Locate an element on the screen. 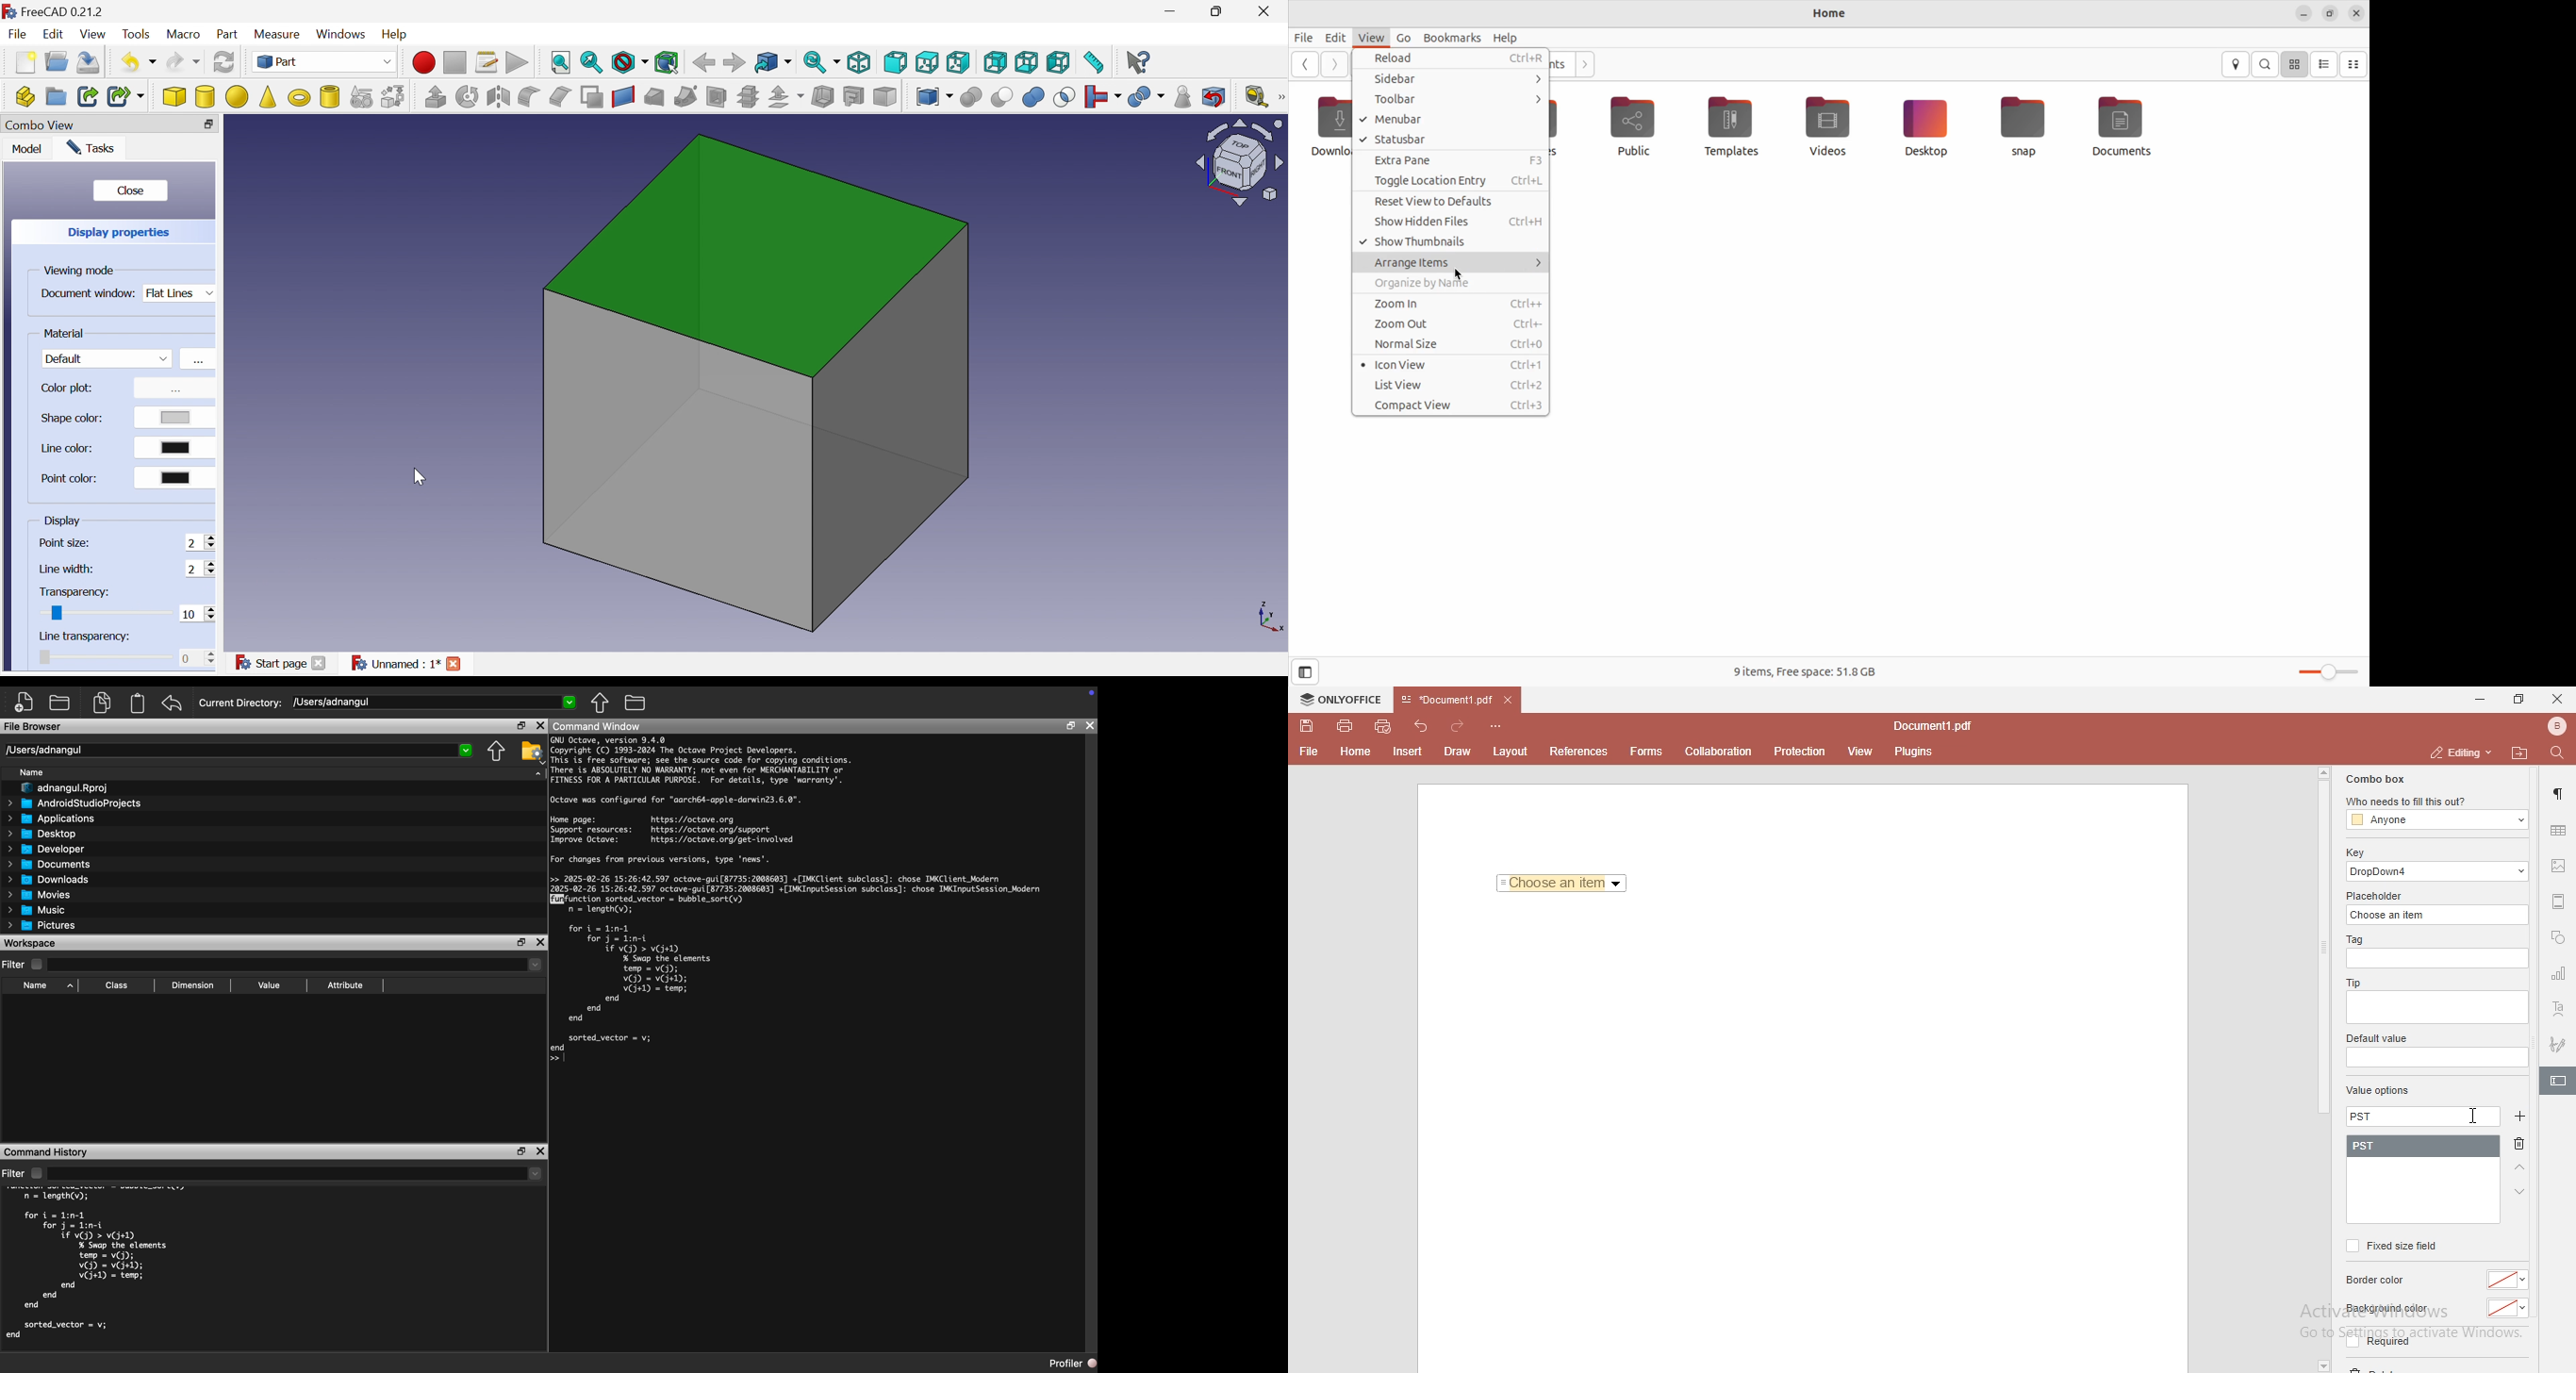 The height and width of the screenshot is (1400, 2576). Create primitives is located at coordinates (362, 96).